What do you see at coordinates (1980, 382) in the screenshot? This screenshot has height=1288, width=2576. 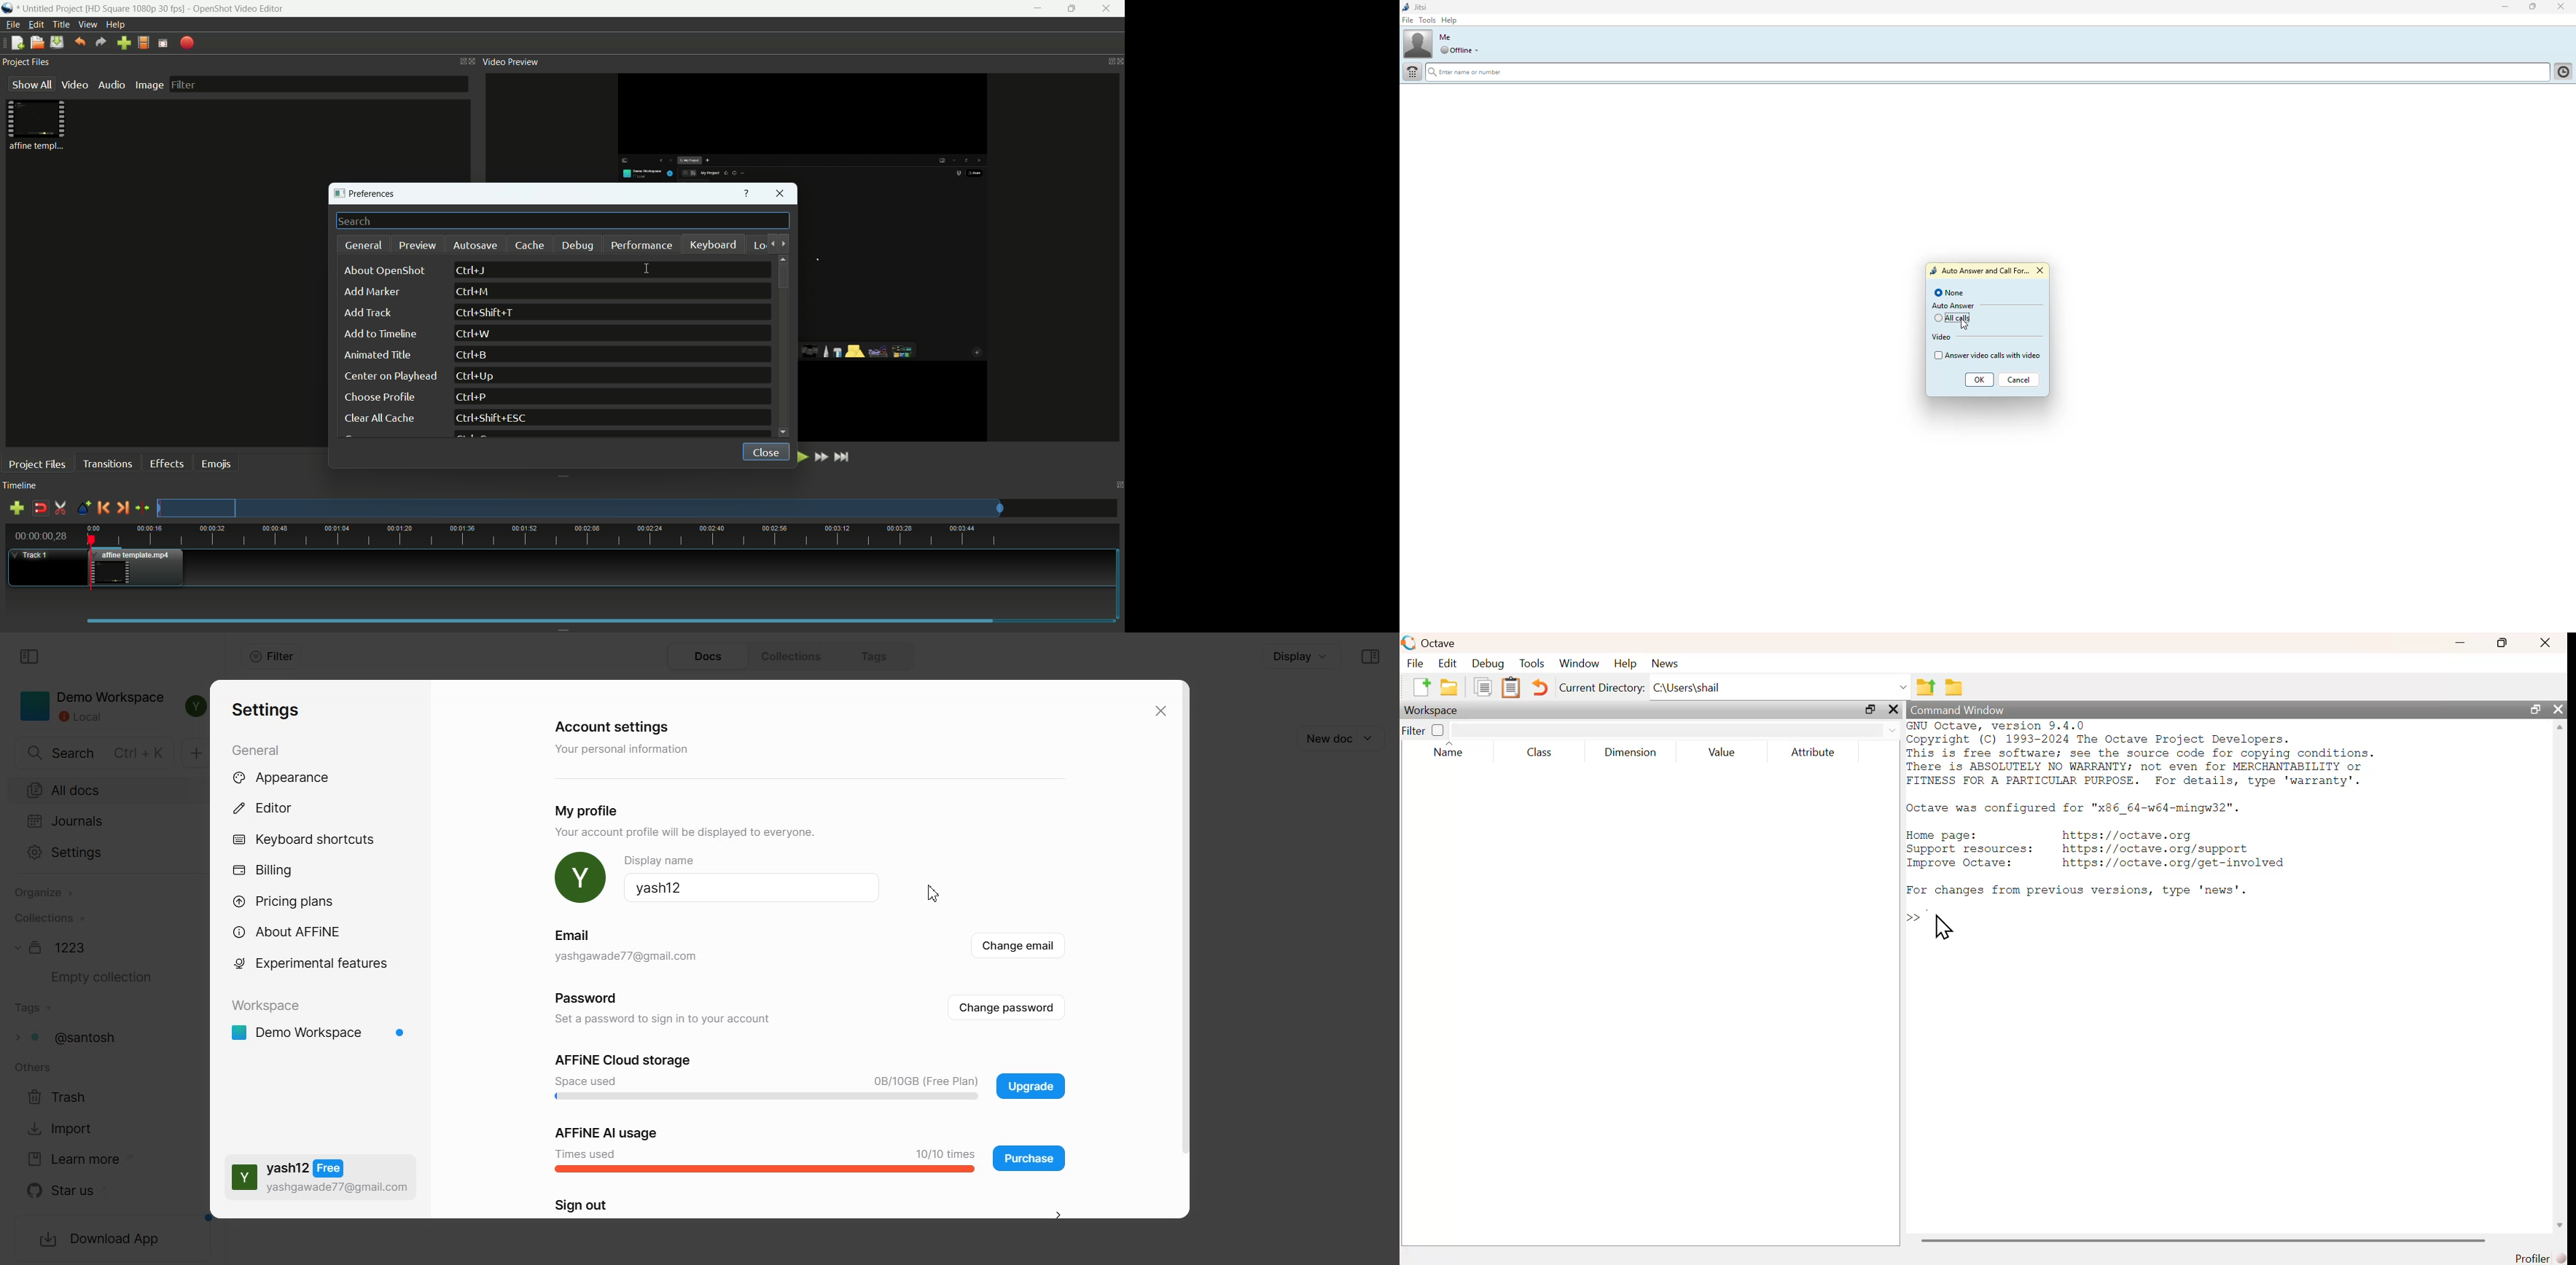 I see `ok` at bounding box center [1980, 382].